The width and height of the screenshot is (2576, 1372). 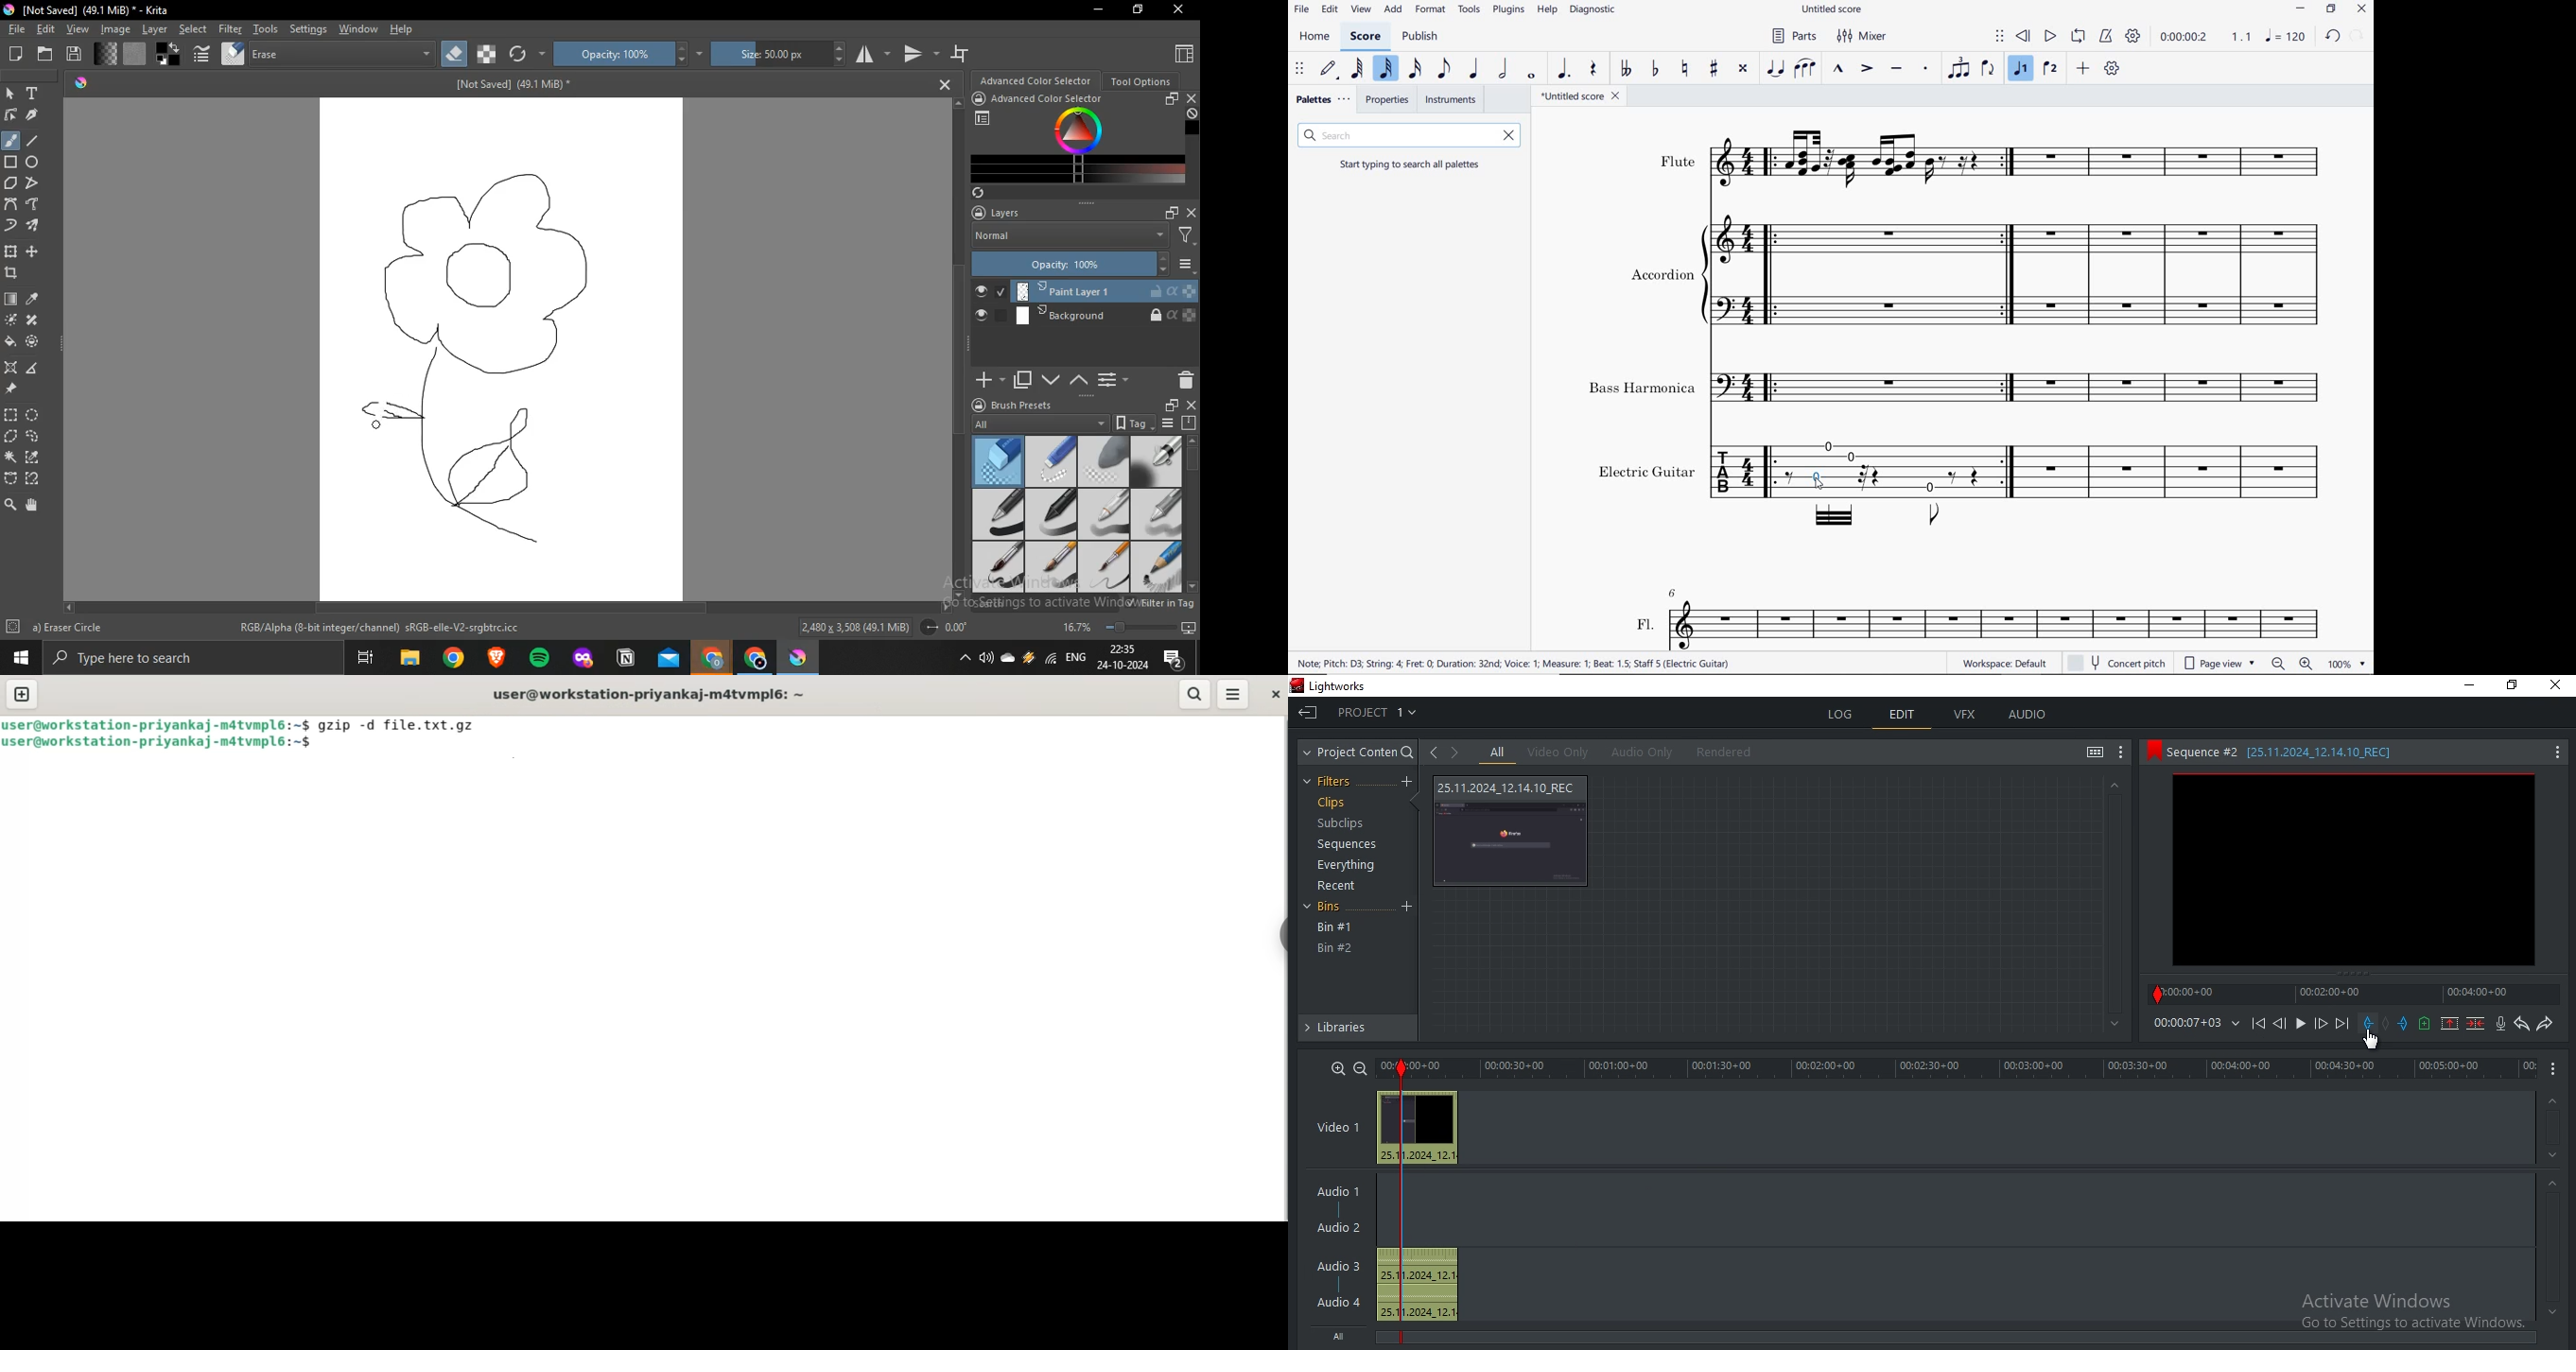 I want to click on tuplet, so click(x=1956, y=69).